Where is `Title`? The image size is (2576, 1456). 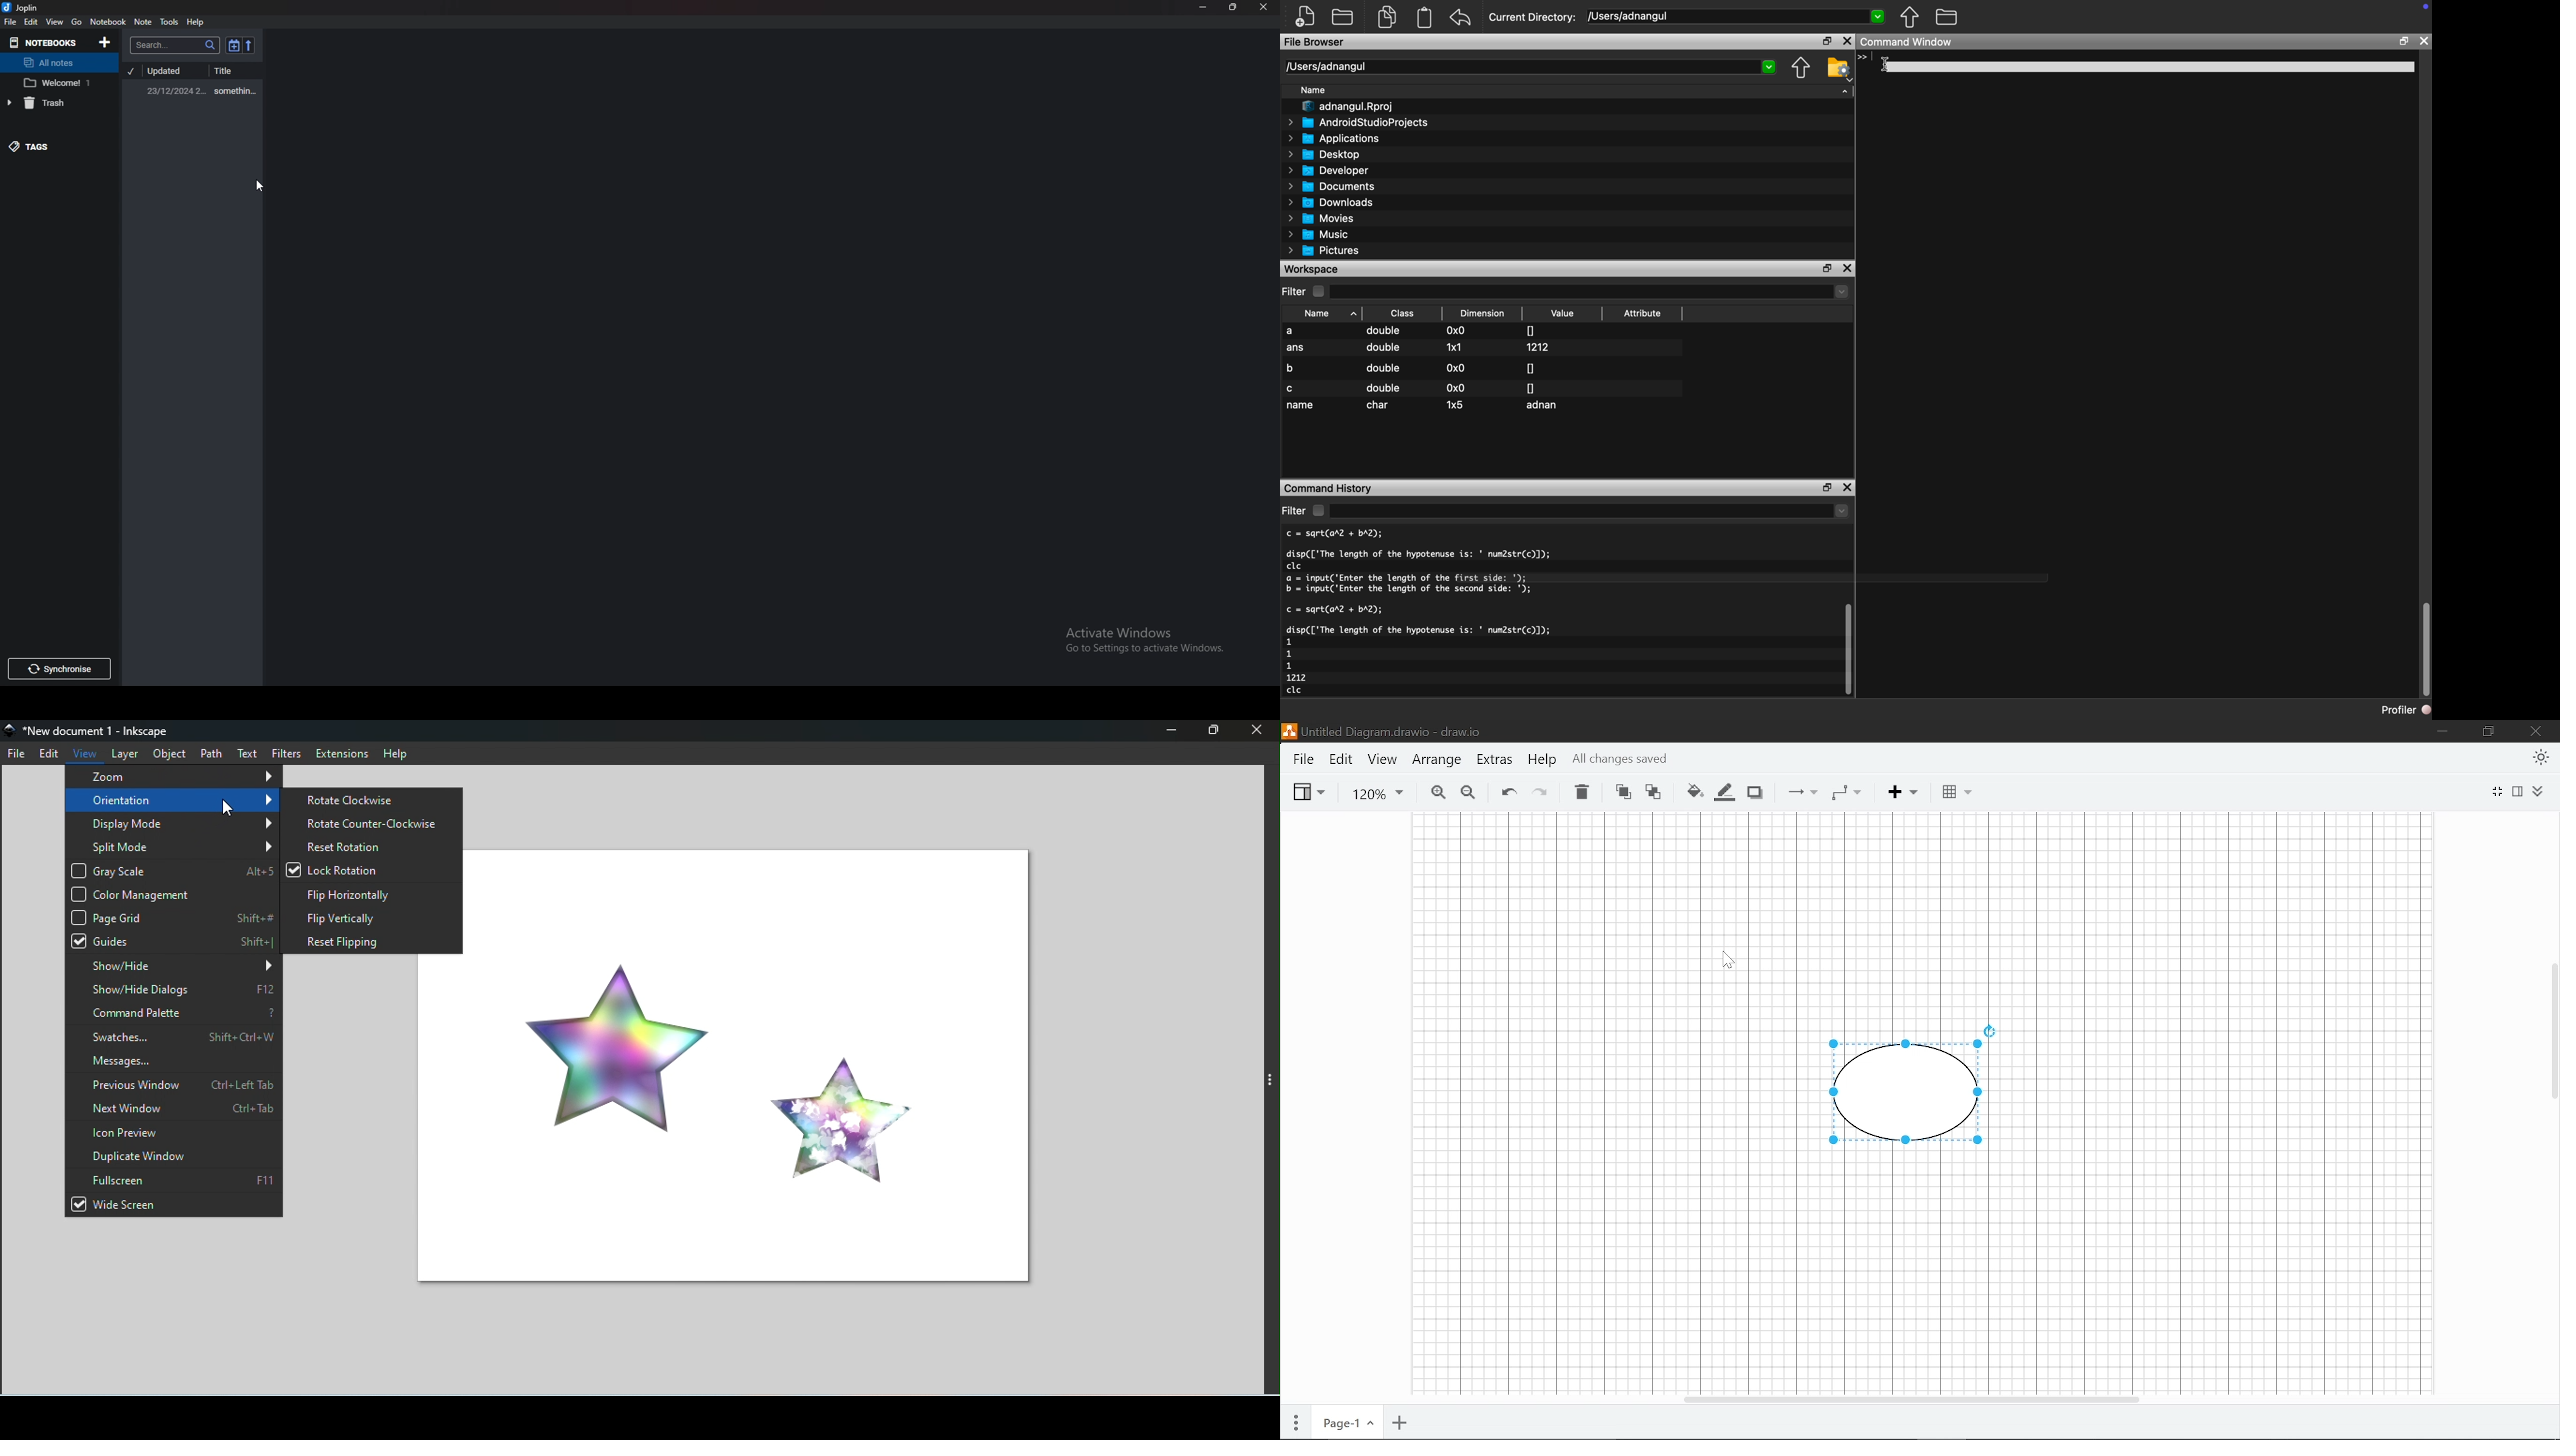 Title is located at coordinates (239, 71).